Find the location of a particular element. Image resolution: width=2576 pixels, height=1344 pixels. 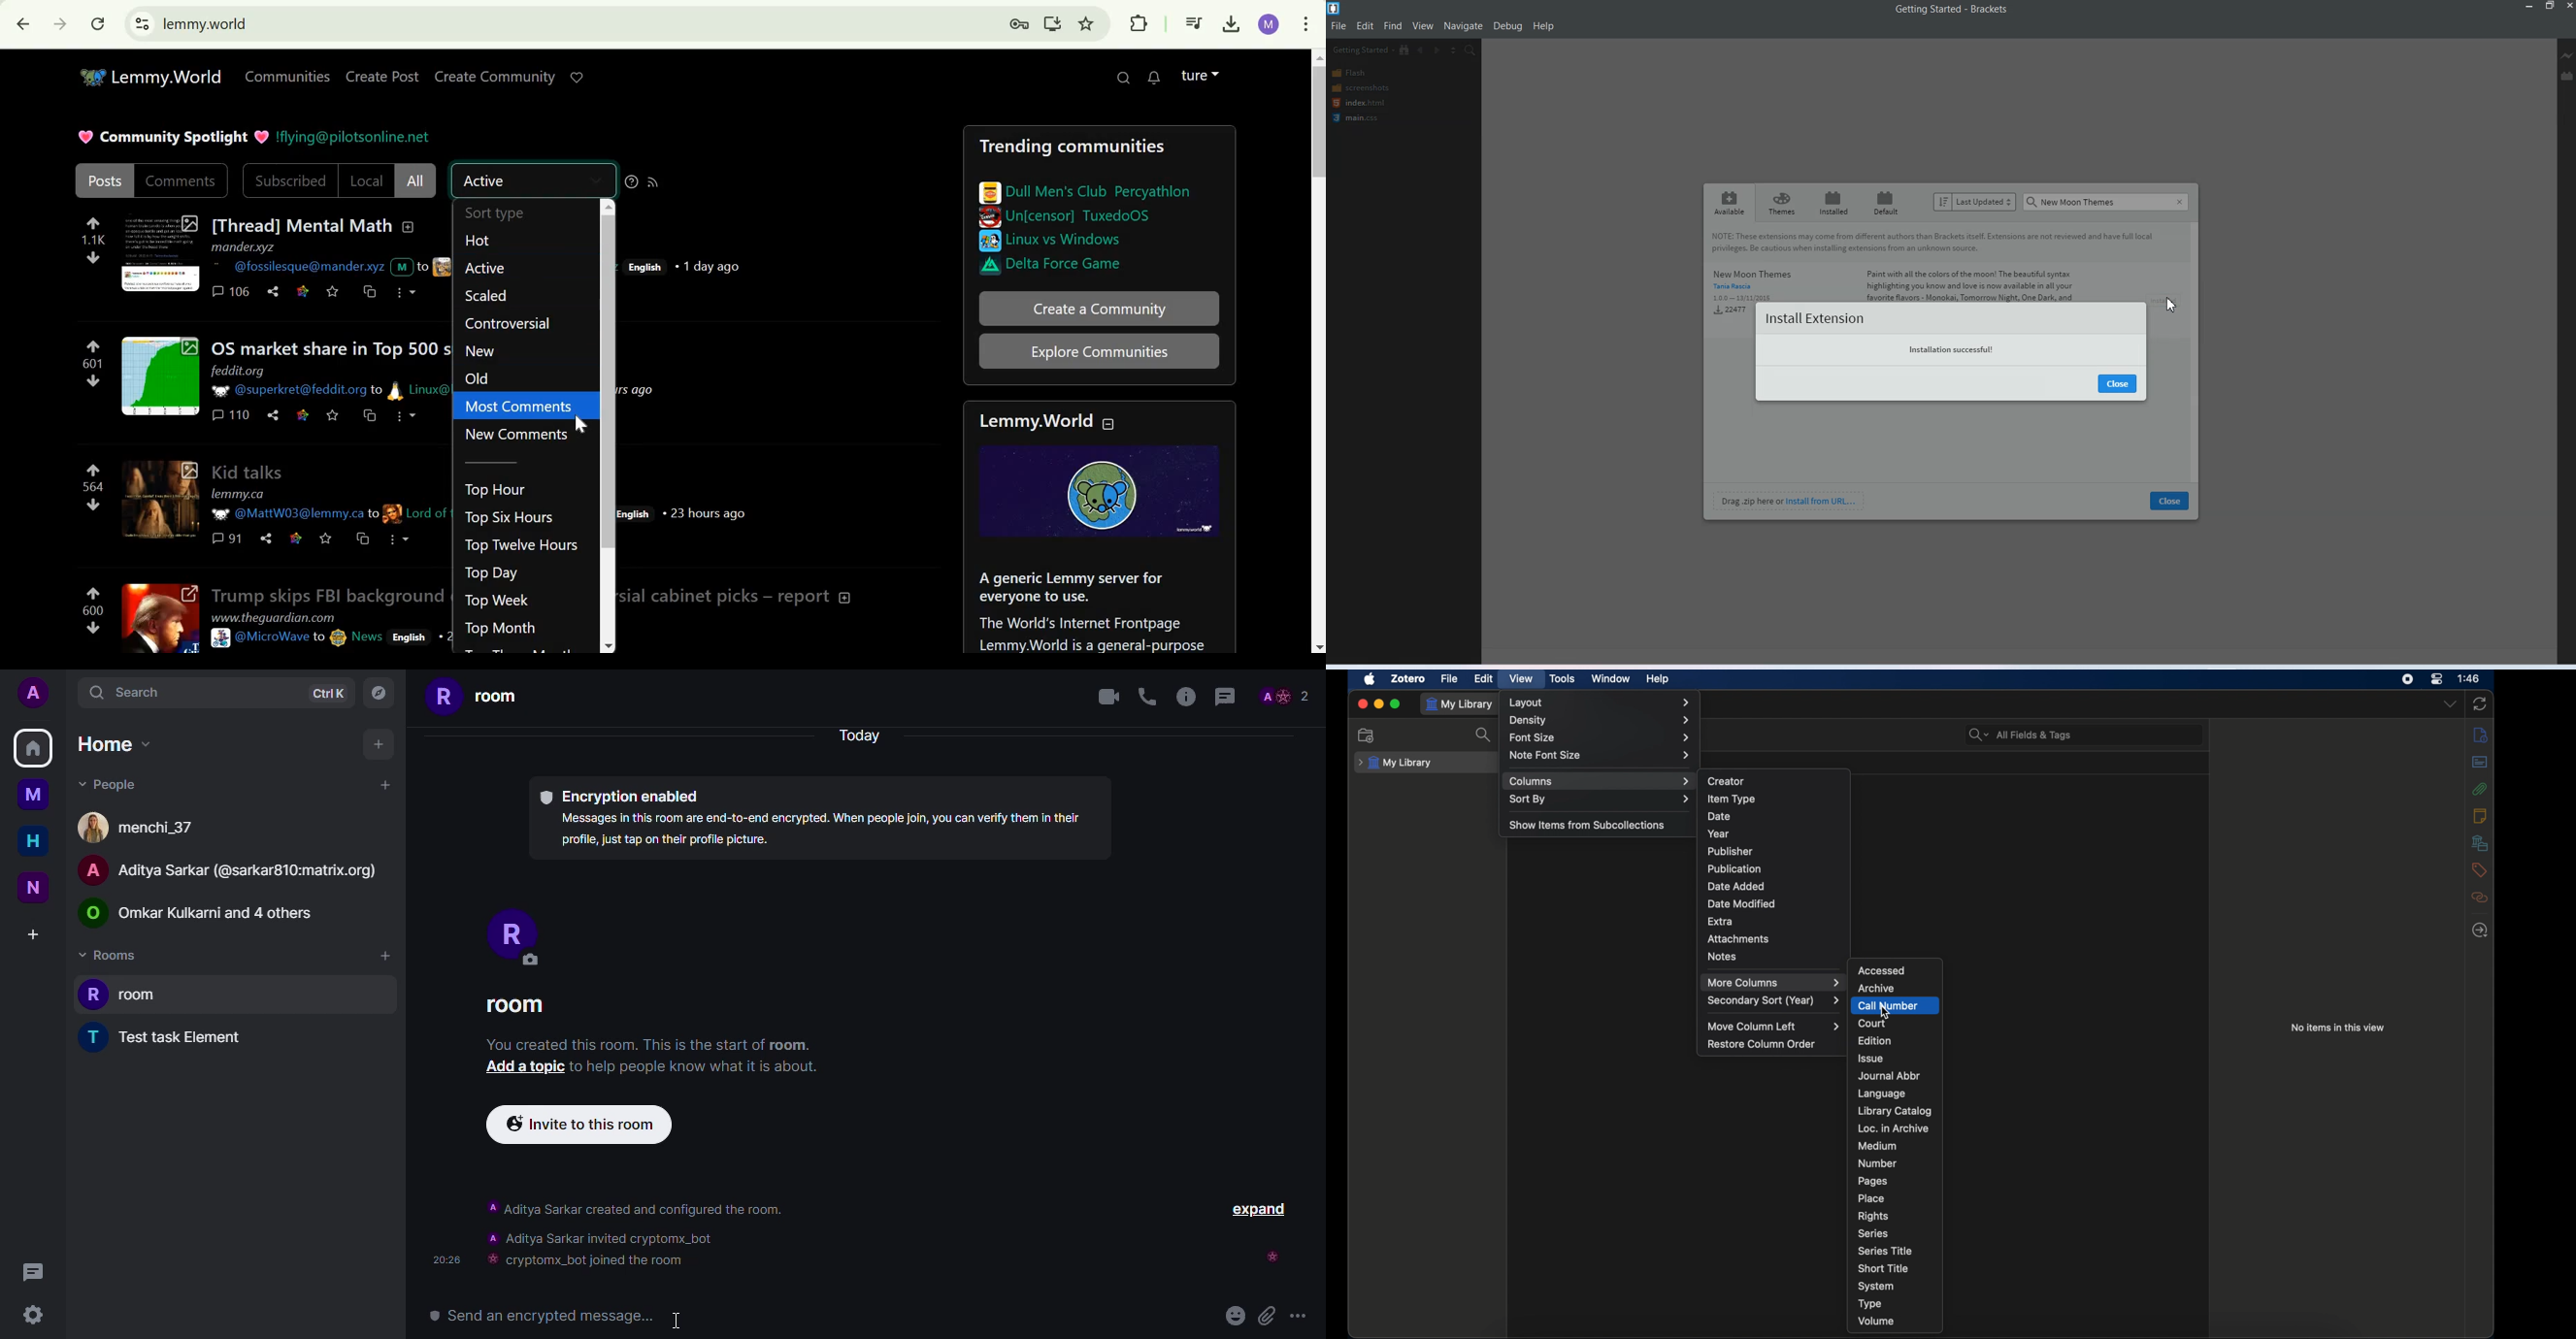

Edit is located at coordinates (1366, 25).